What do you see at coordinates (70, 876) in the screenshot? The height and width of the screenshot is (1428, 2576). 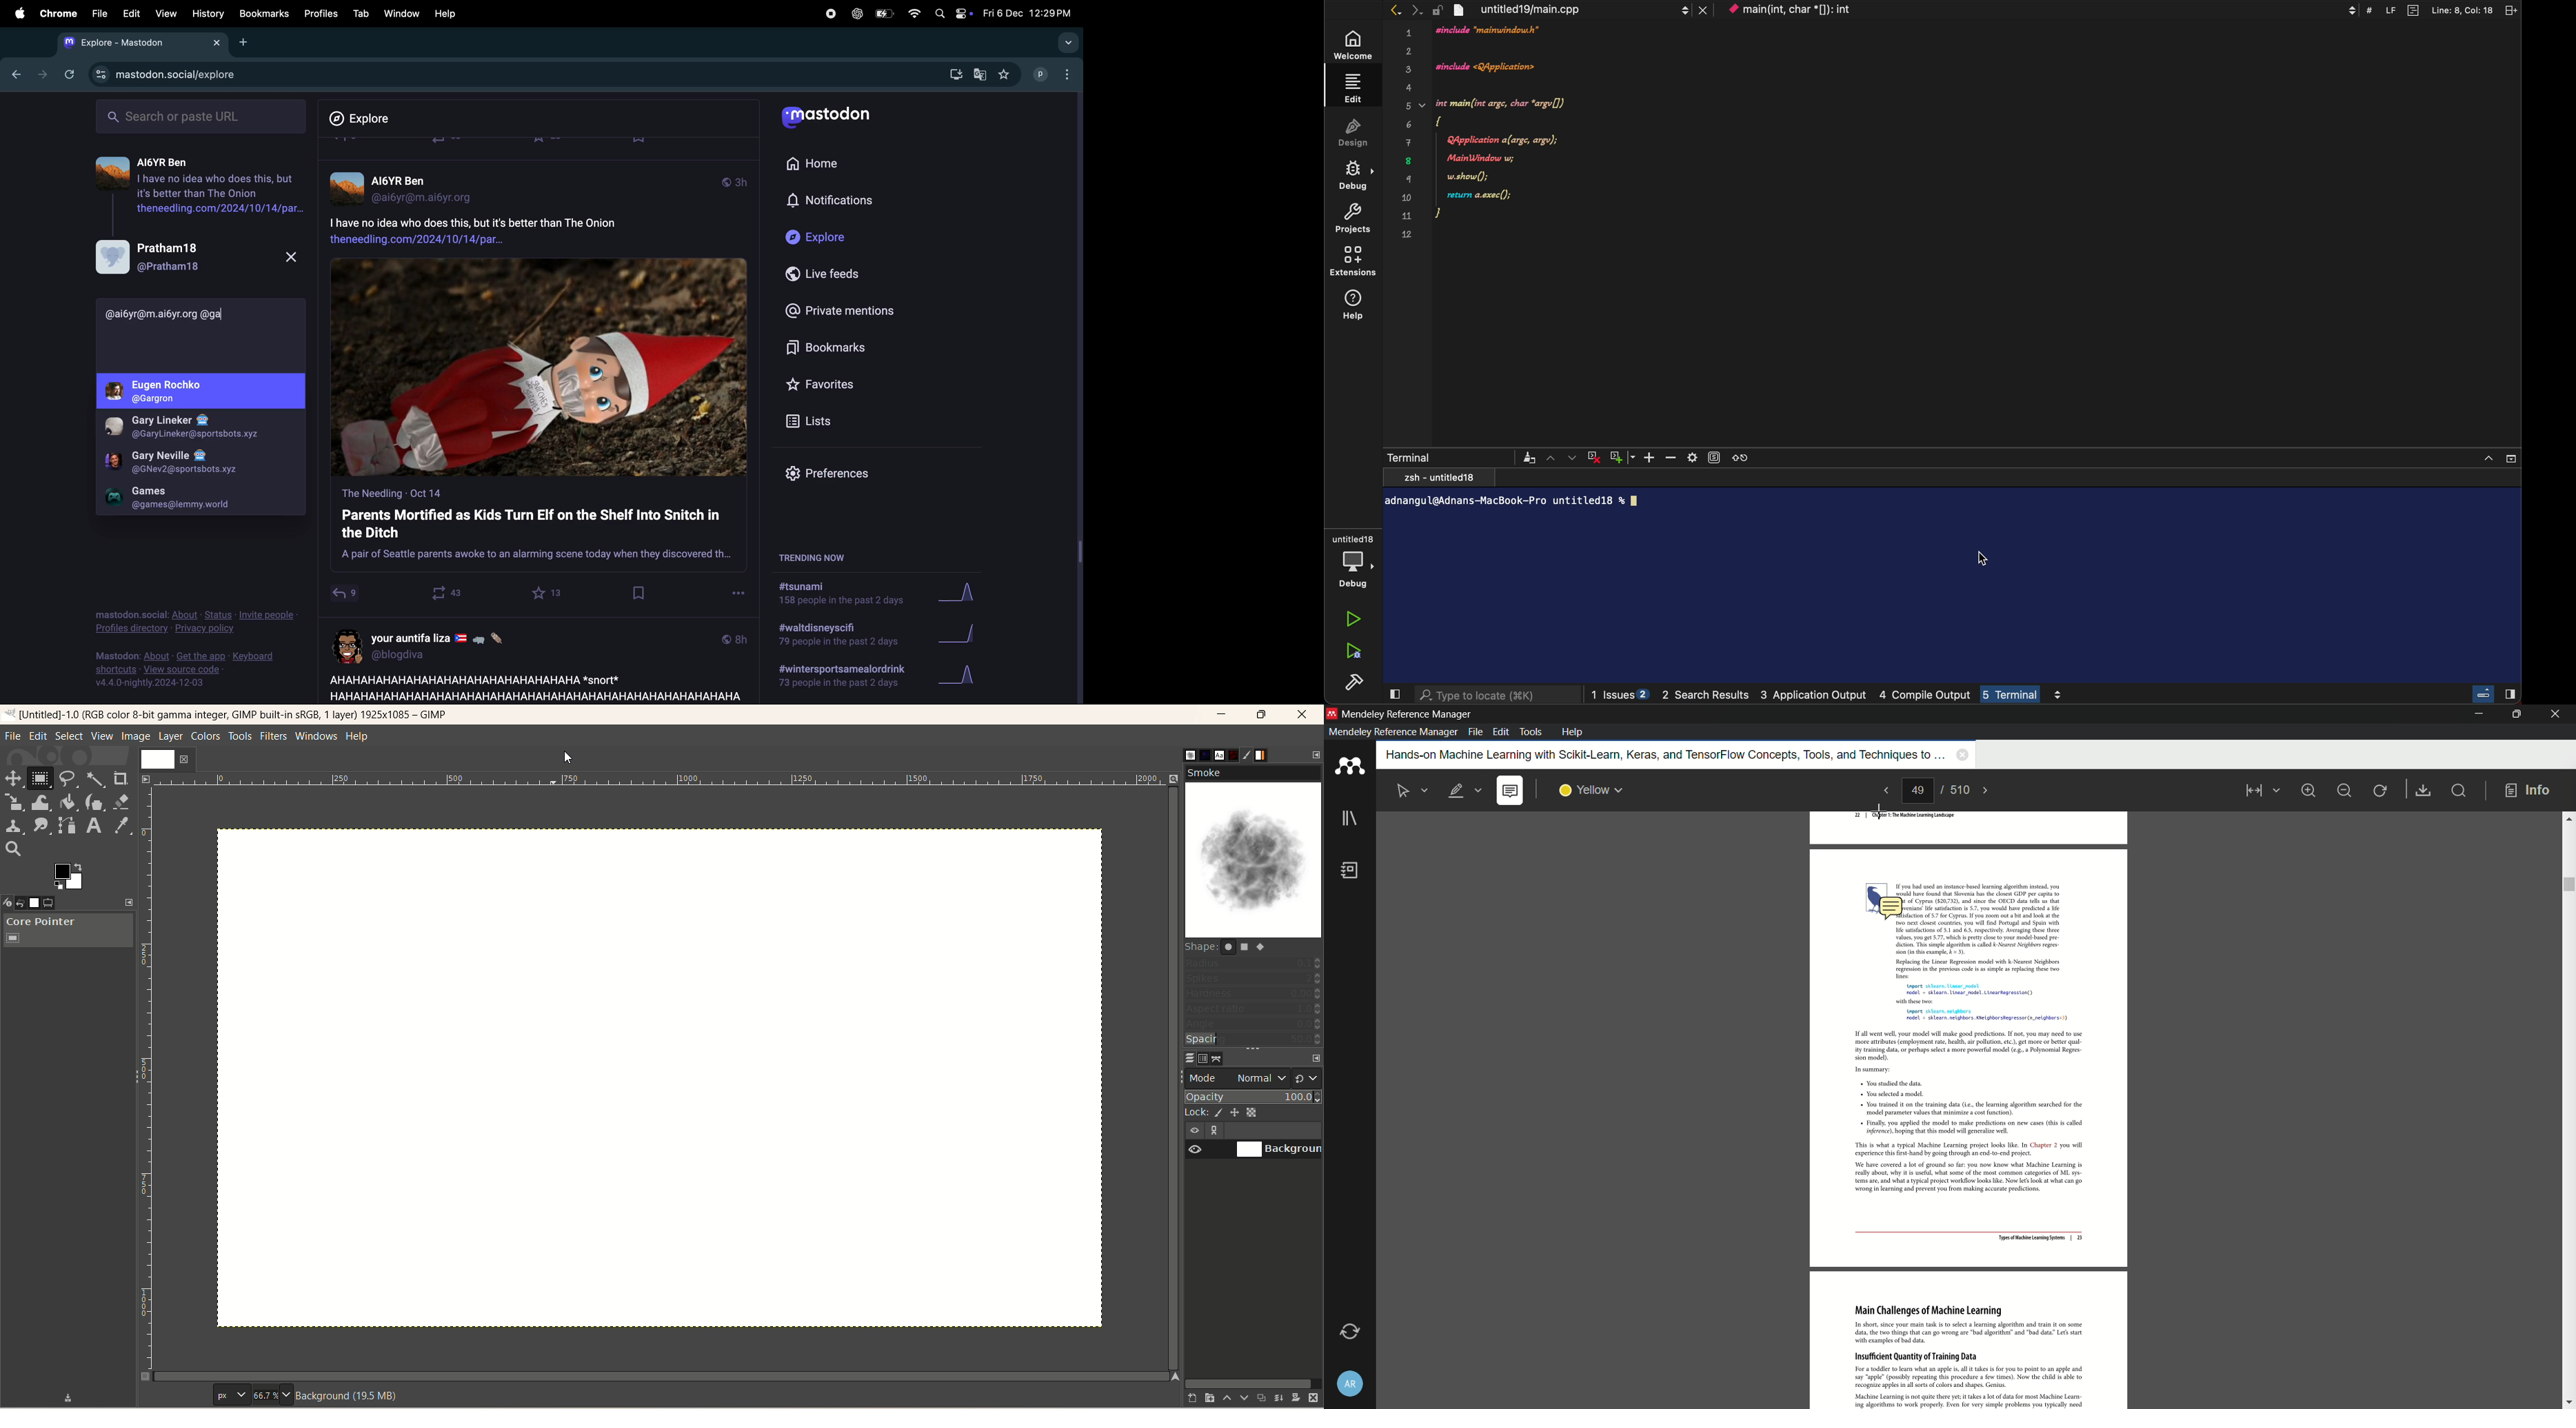 I see `active foreground color` at bounding box center [70, 876].